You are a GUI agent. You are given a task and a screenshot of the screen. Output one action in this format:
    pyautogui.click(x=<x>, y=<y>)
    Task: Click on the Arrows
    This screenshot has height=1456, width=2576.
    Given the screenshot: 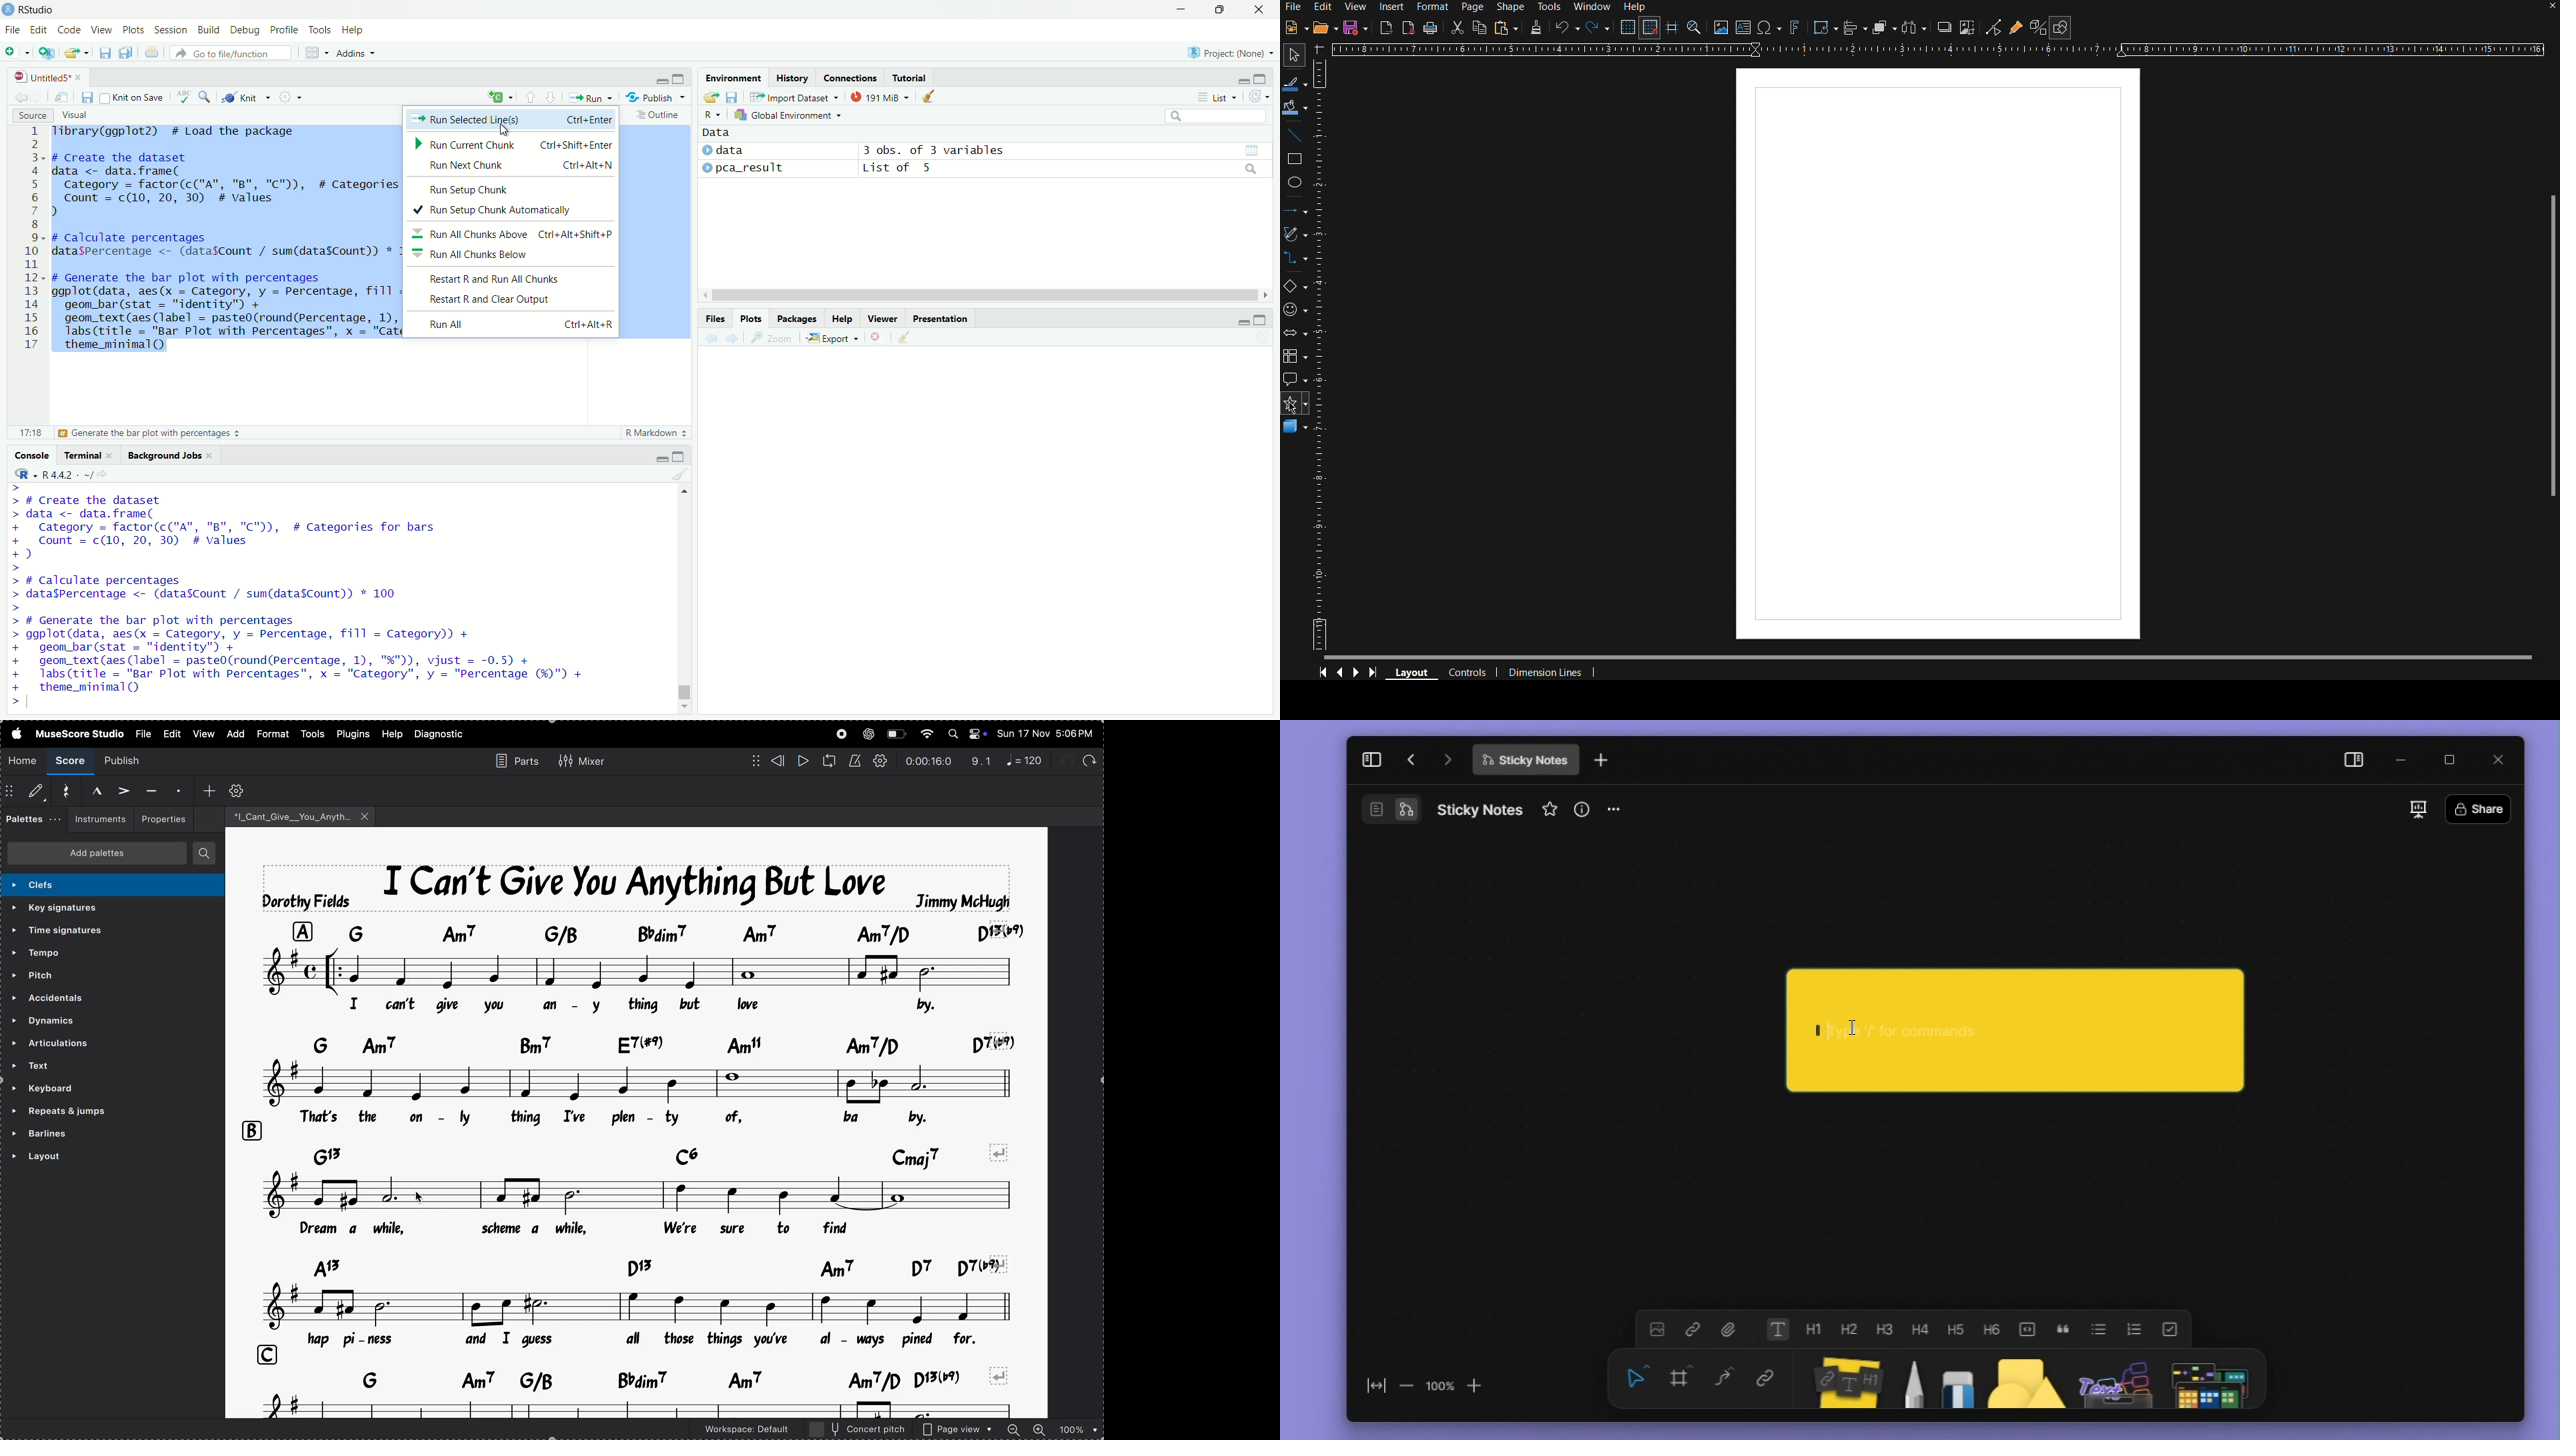 What is the action you would take?
    pyautogui.click(x=1297, y=214)
    